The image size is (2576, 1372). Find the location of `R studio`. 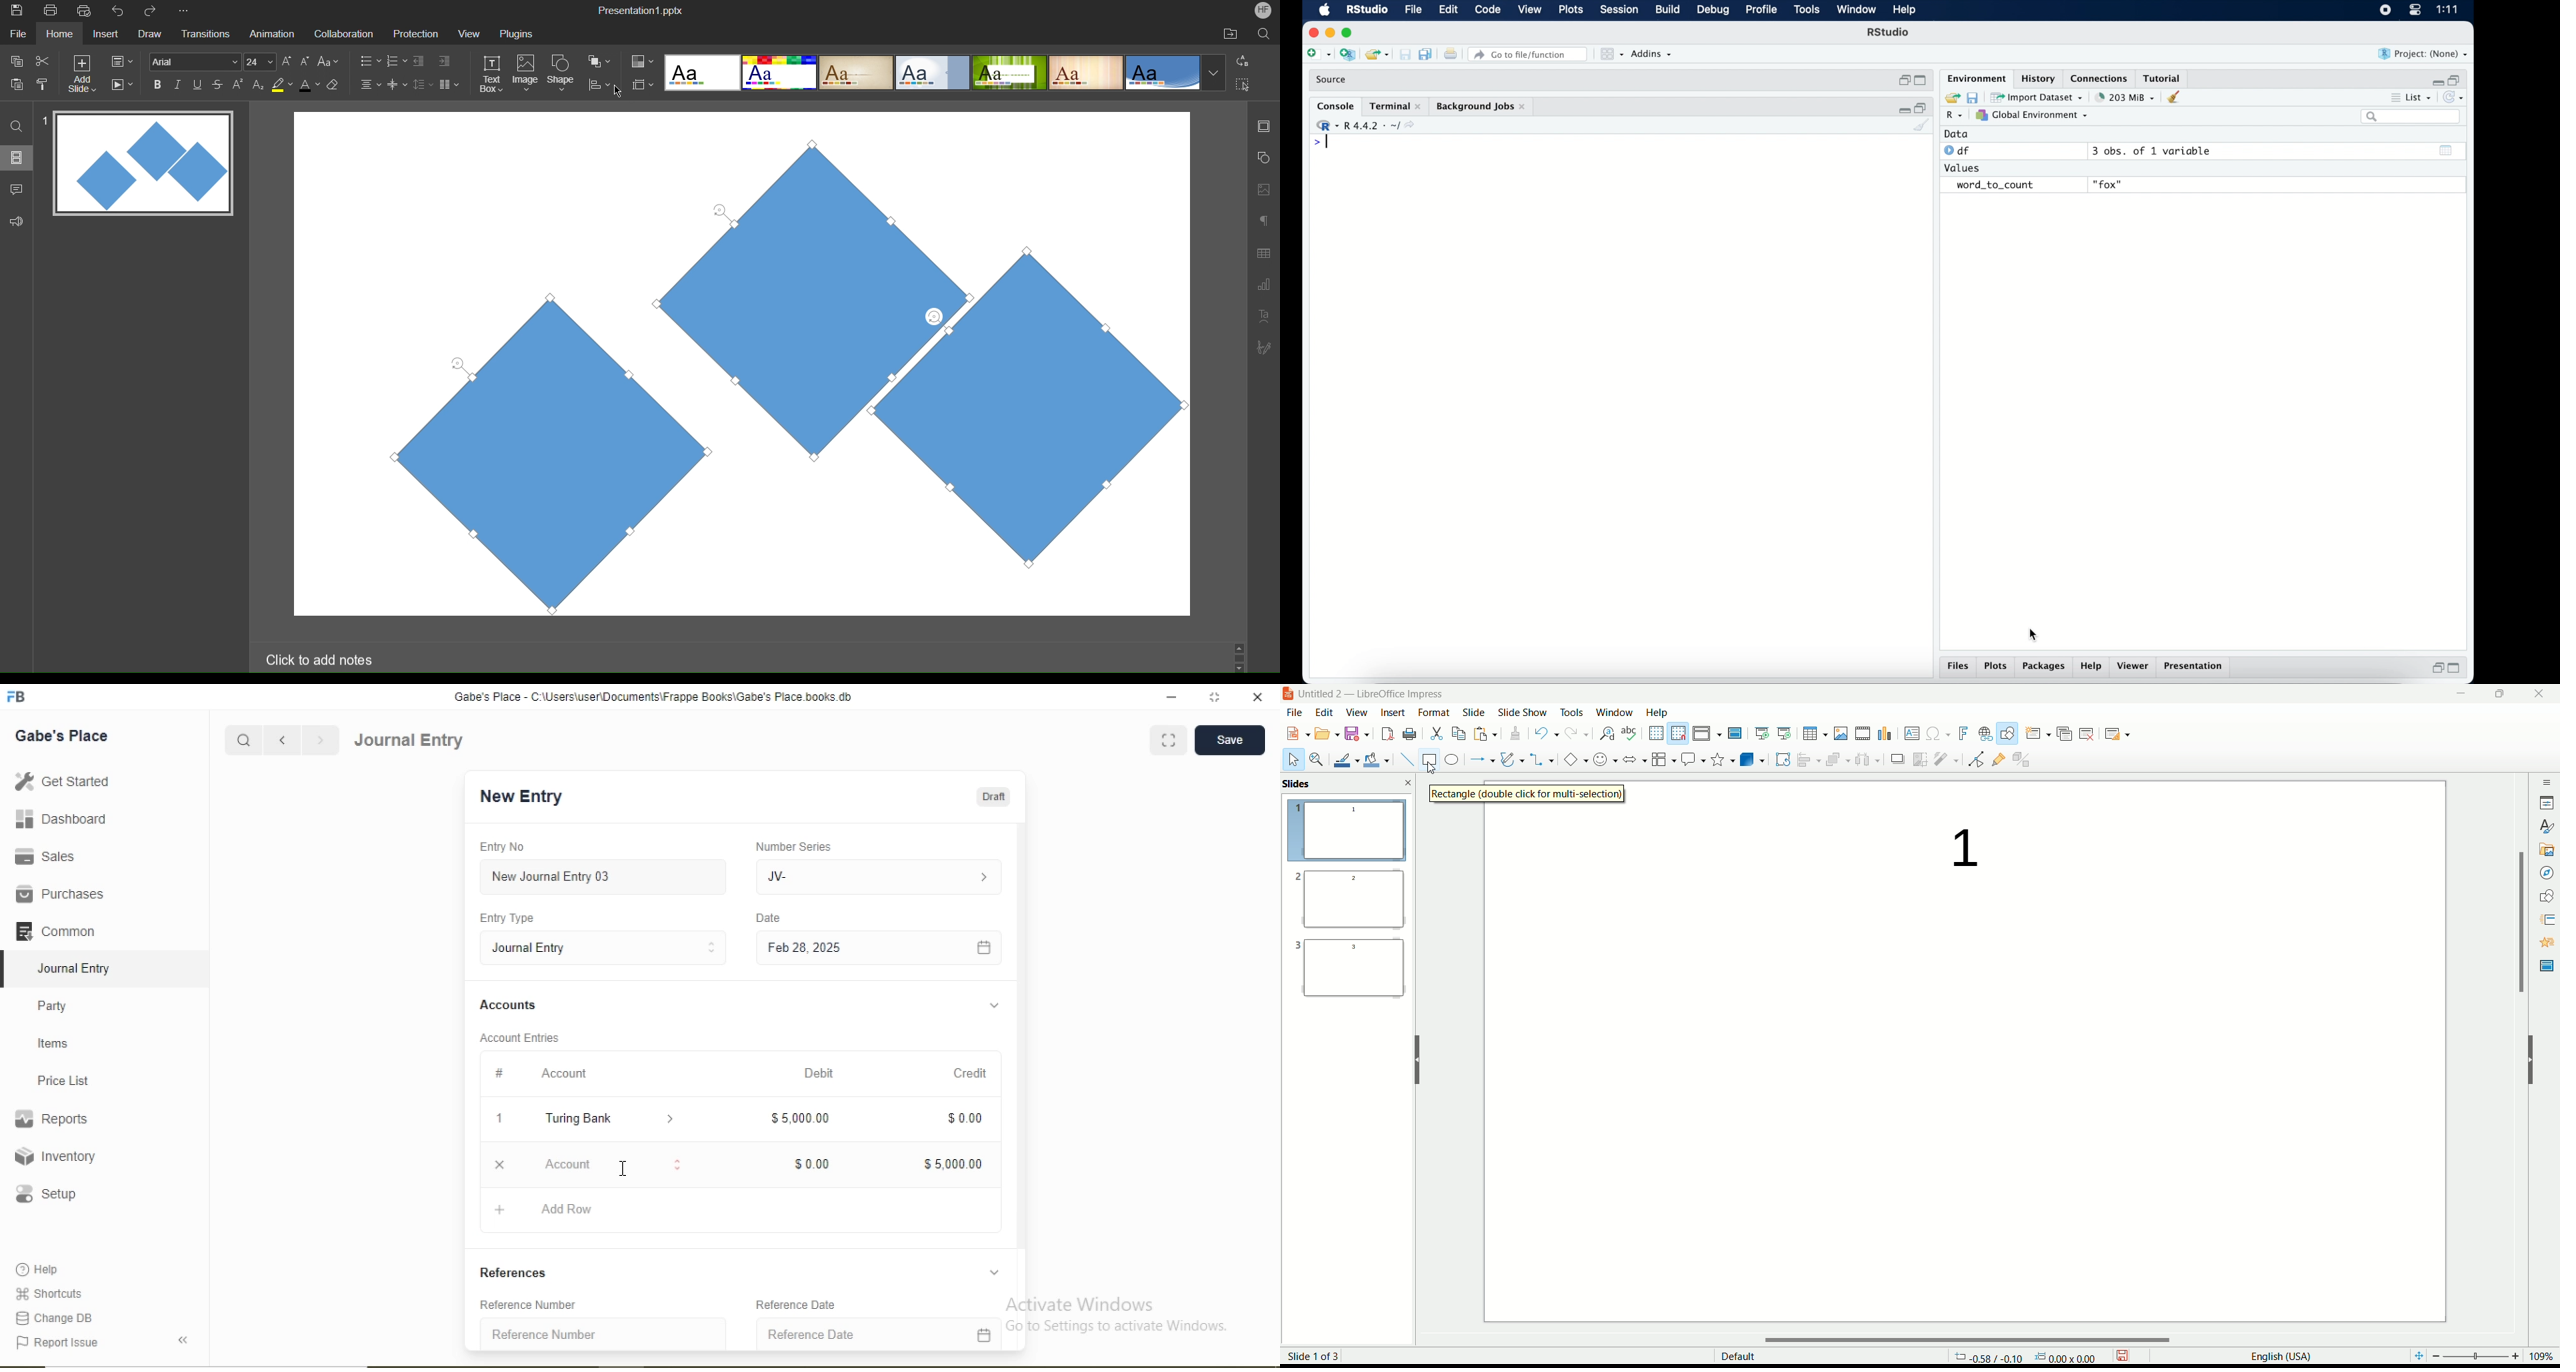

R studio is located at coordinates (1888, 32).